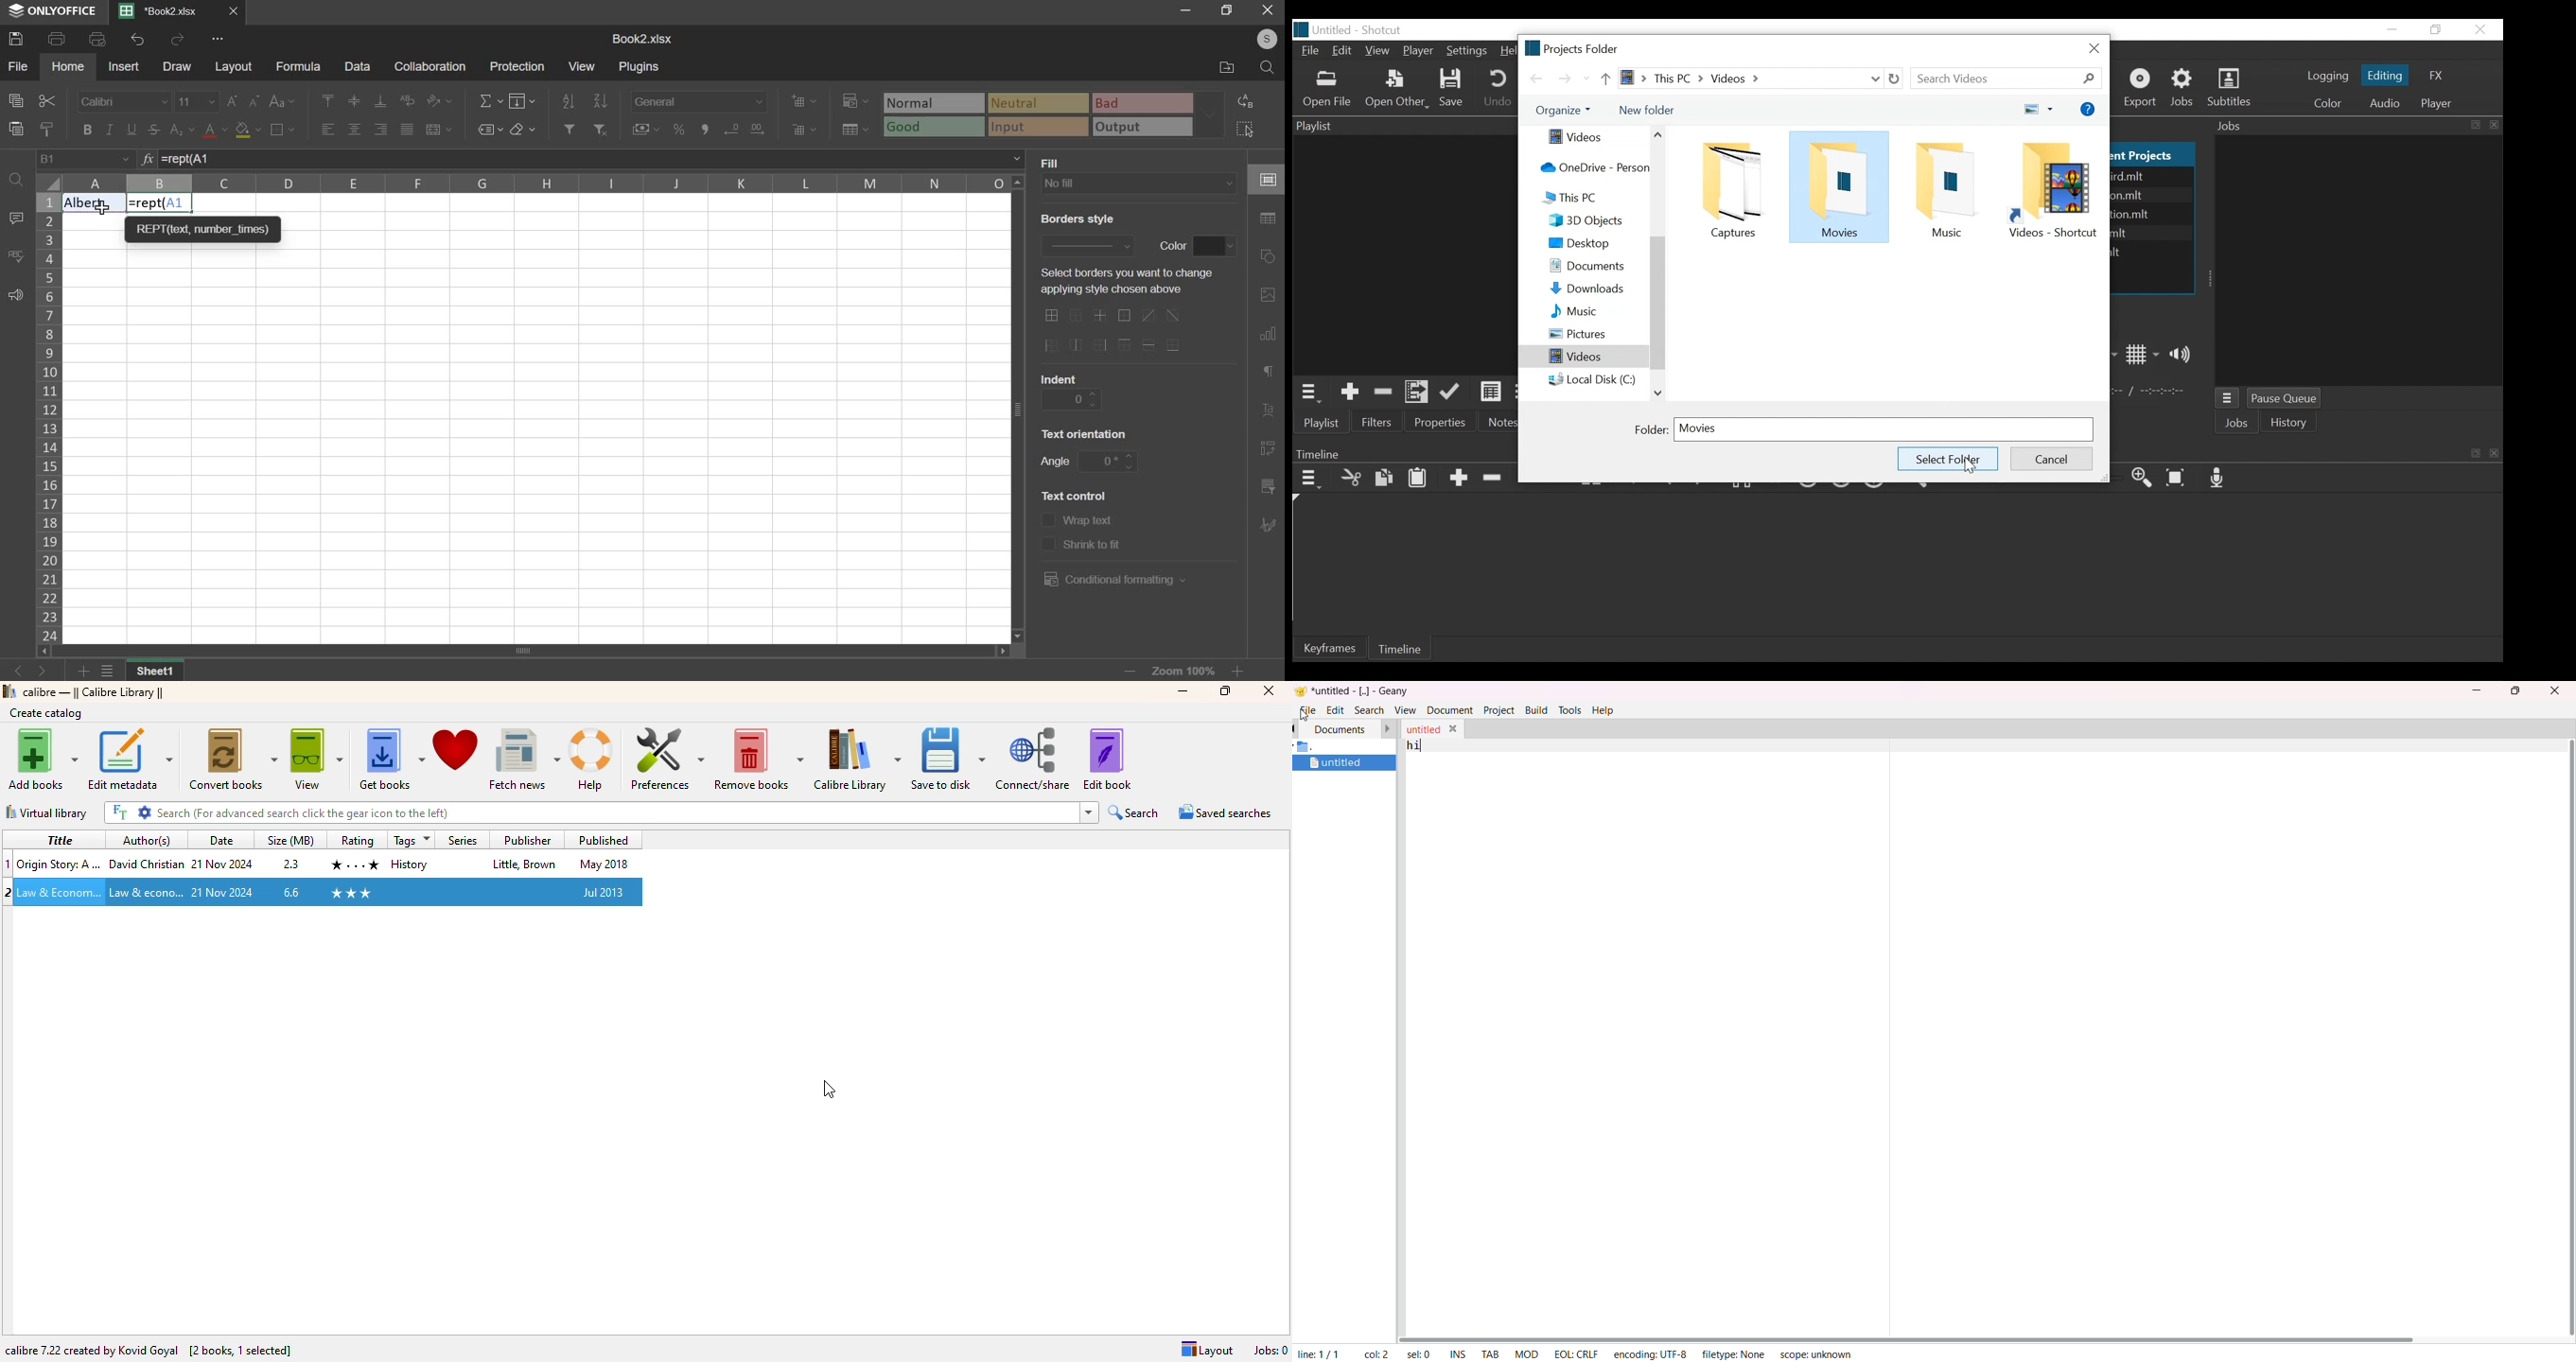 The width and height of the screenshot is (2576, 1372). Describe the element at coordinates (2183, 354) in the screenshot. I see `Show volume control` at that location.